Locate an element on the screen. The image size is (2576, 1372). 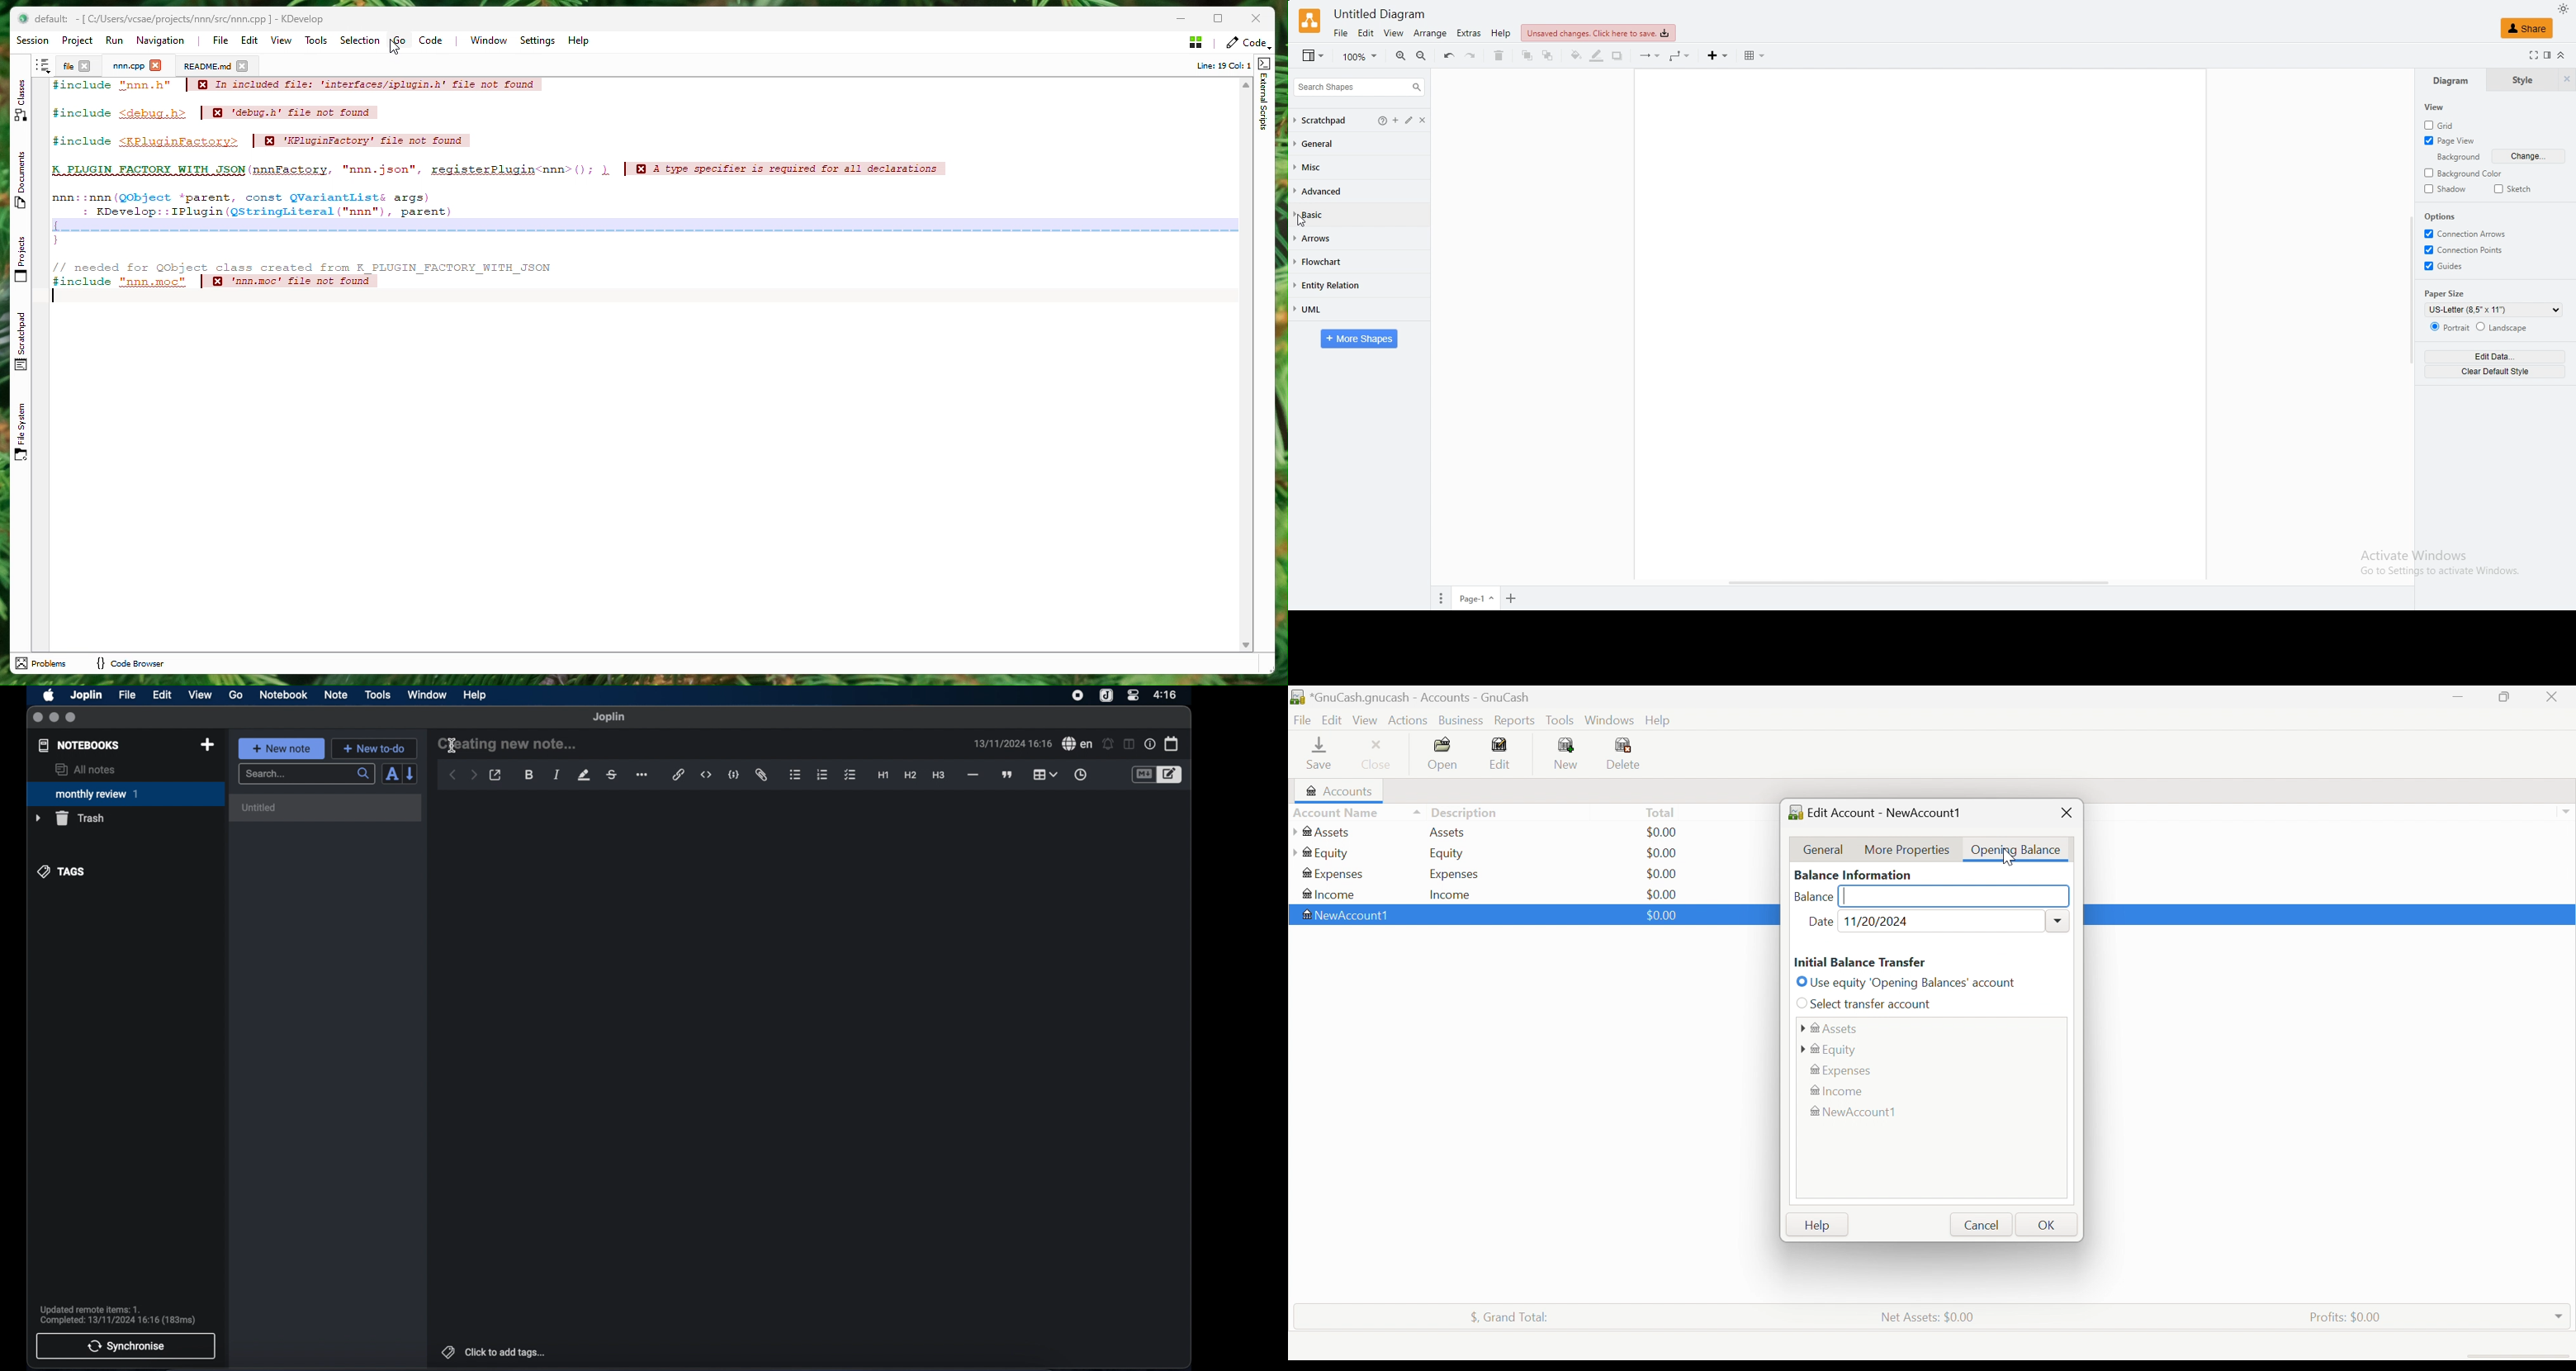
heading 2 is located at coordinates (911, 776).